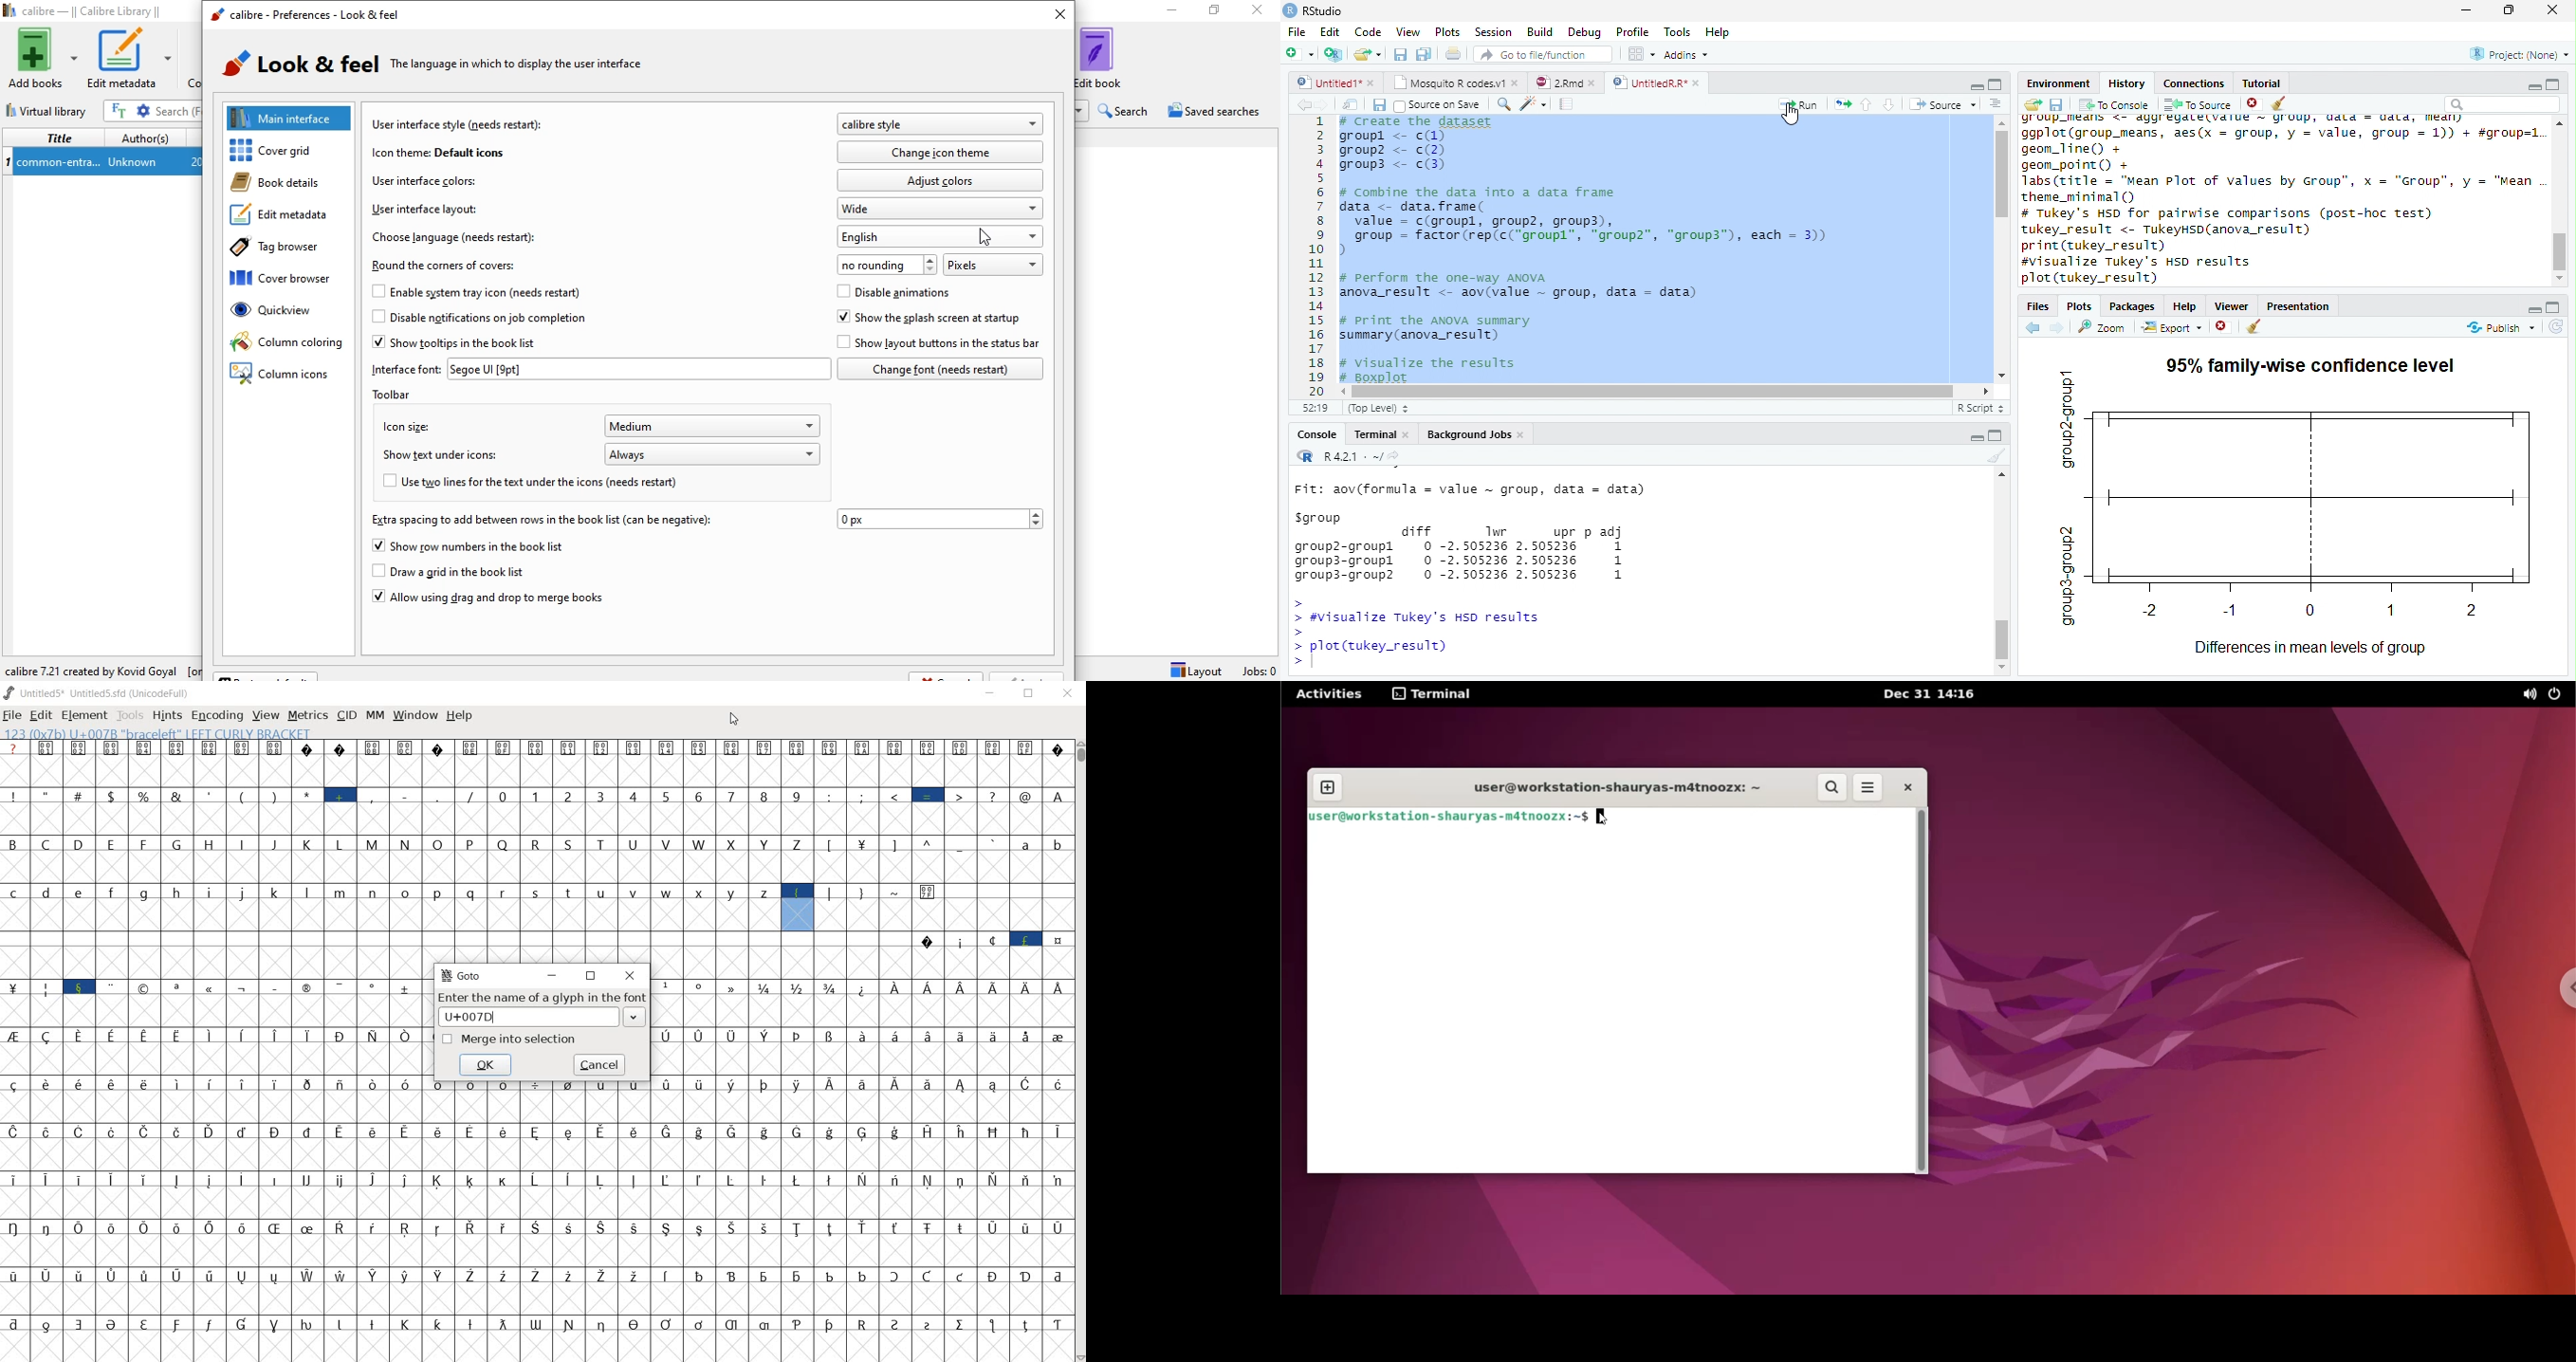 This screenshot has height=1372, width=2576. Describe the element at coordinates (1423, 54) in the screenshot. I see `Save All open documents` at that location.